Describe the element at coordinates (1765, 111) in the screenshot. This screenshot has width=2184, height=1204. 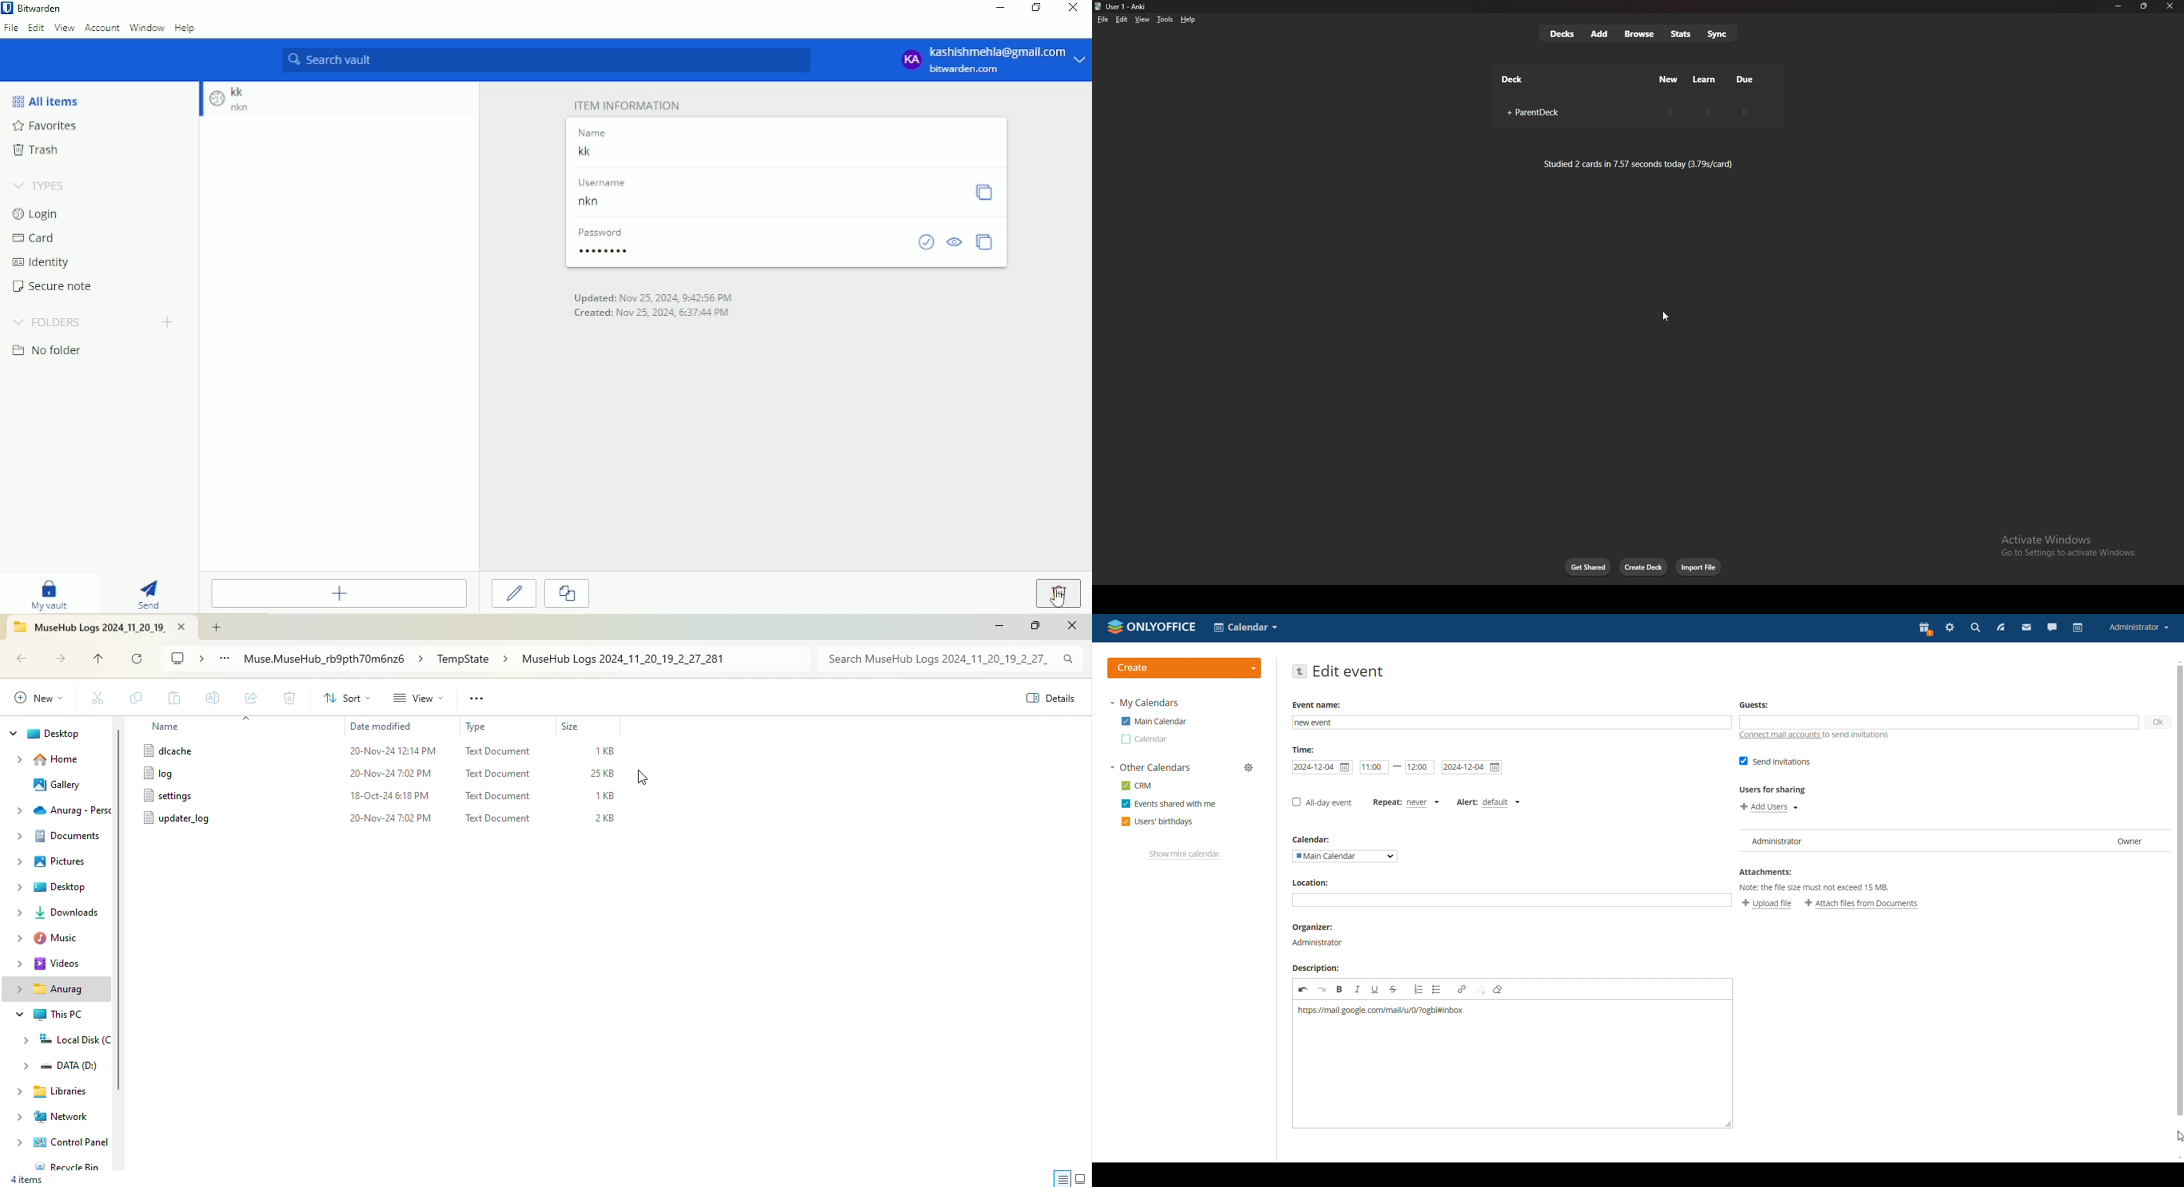
I see `deck settings` at that location.